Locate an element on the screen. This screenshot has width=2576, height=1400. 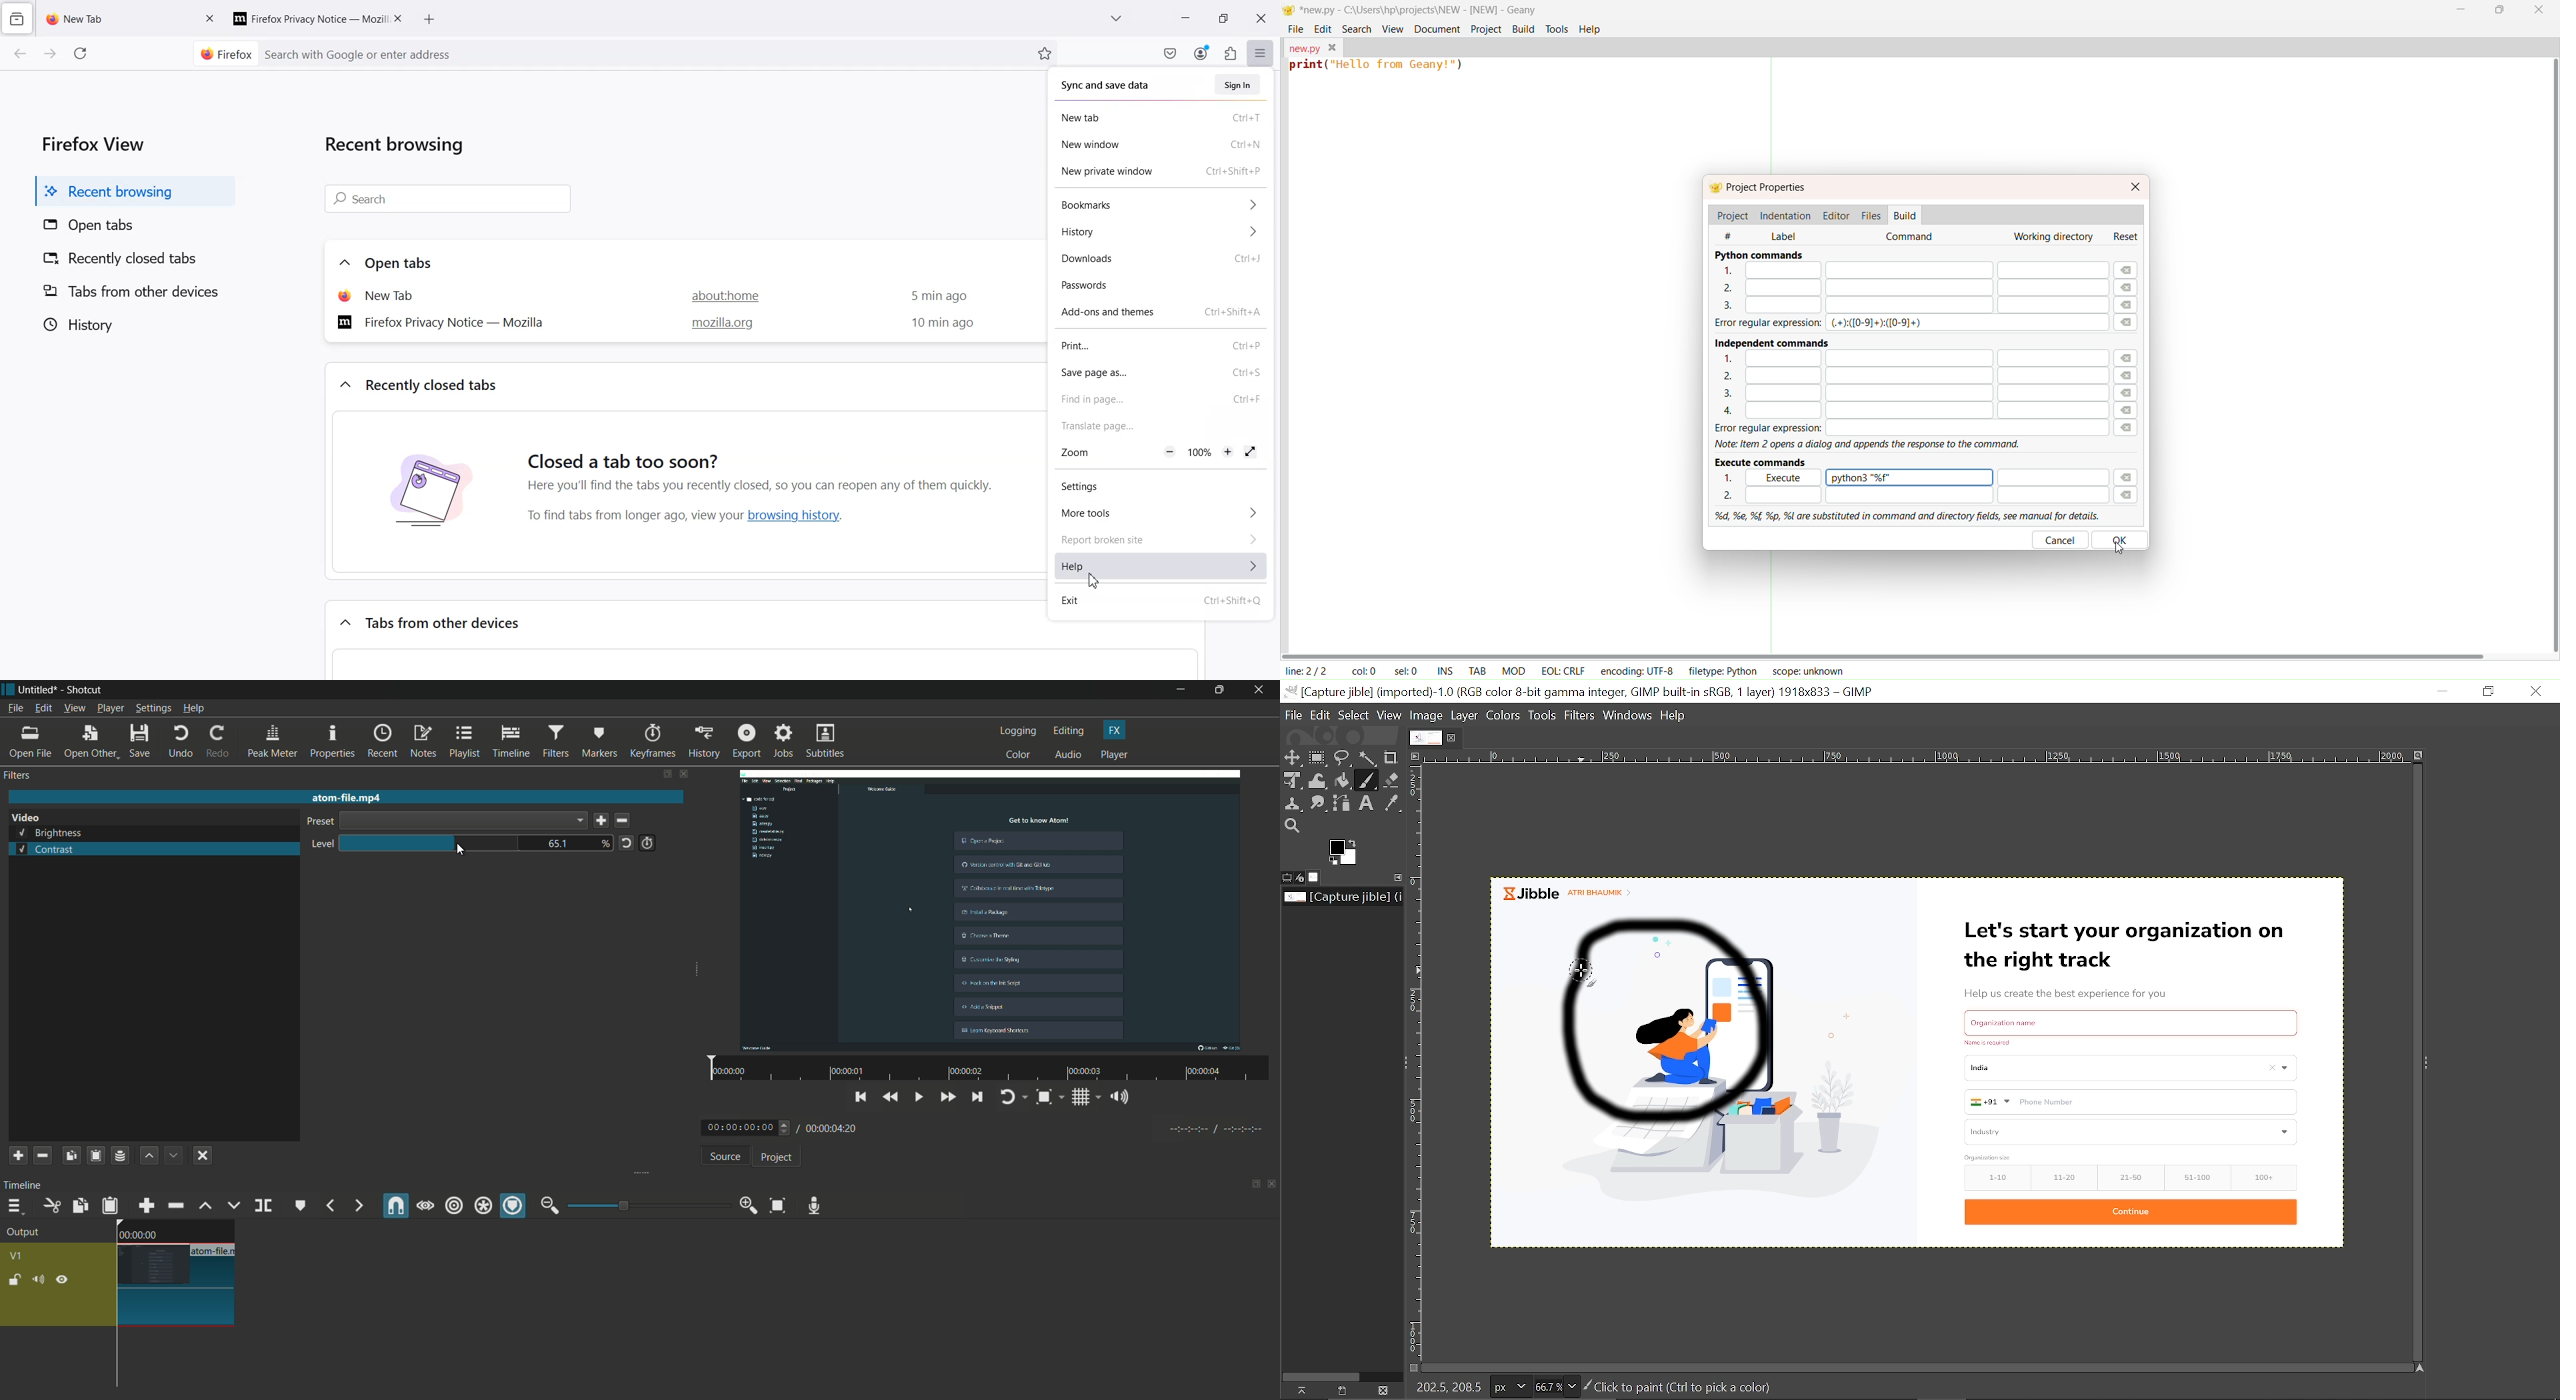
Open tab is located at coordinates (393, 295).